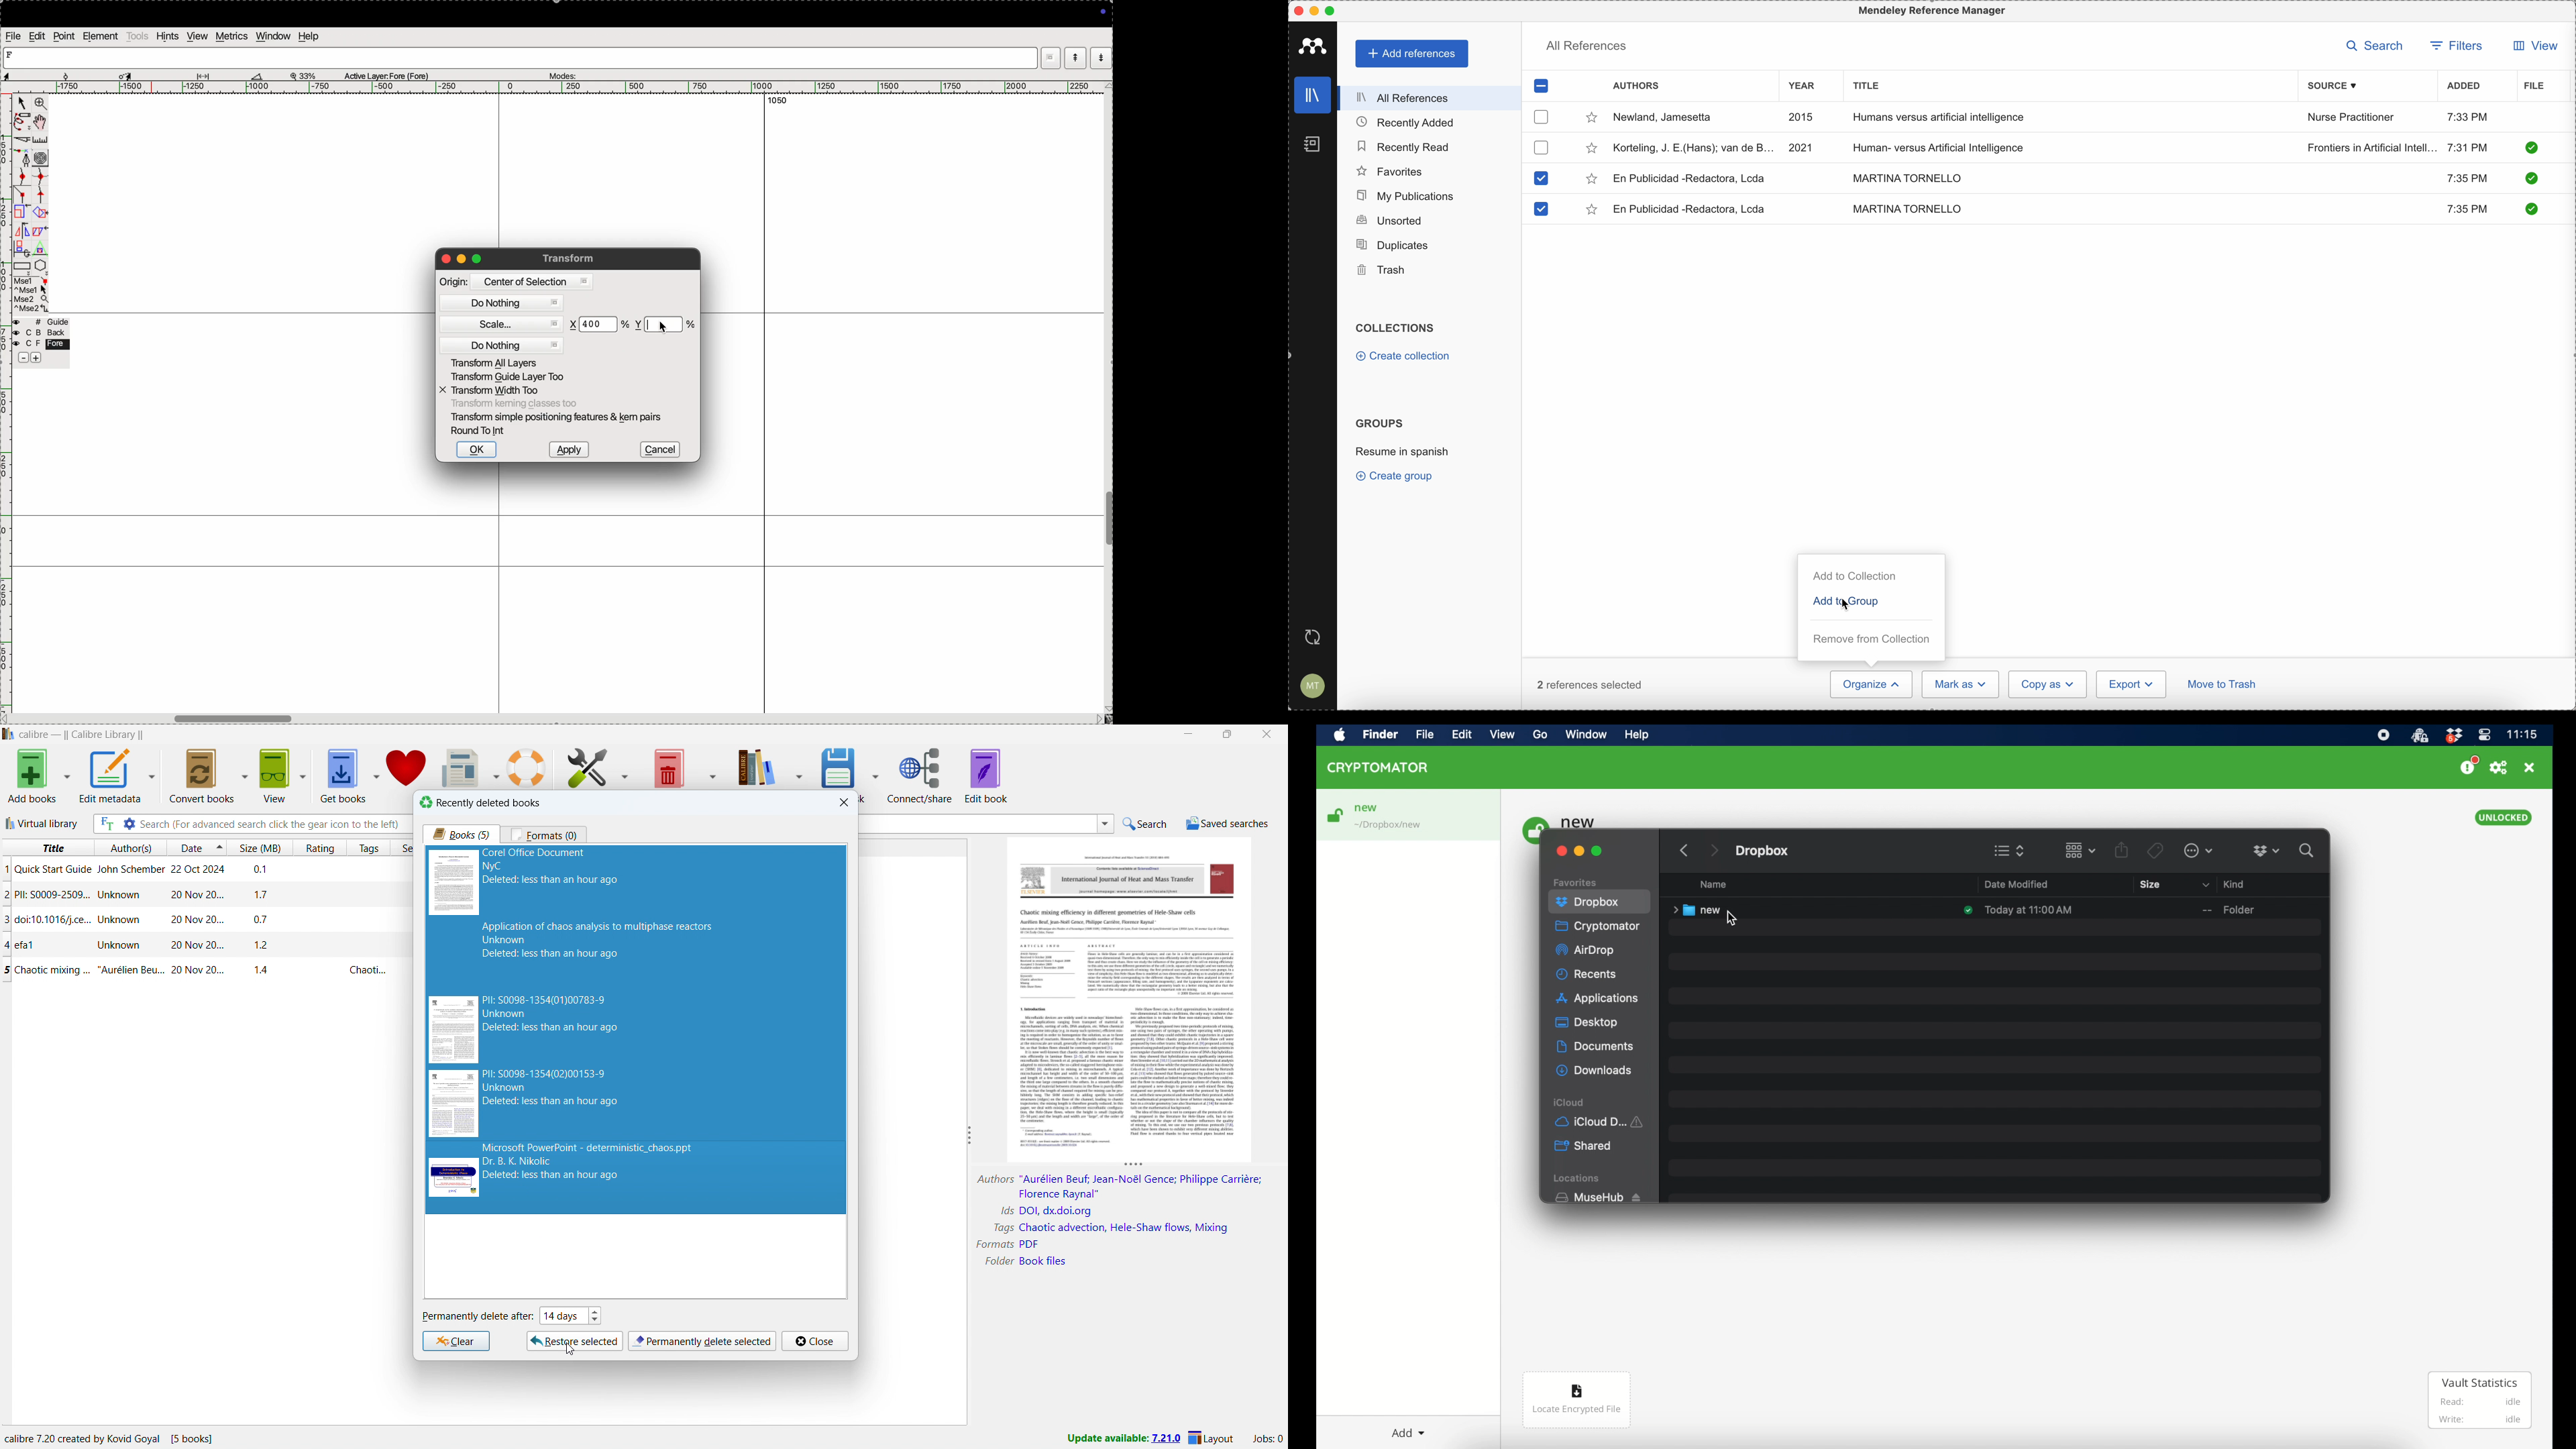 This screenshot has width=2576, height=1456. Describe the element at coordinates (1935, 11) in the screenshot. I see `Mendeley Referencen Manager` at that location.